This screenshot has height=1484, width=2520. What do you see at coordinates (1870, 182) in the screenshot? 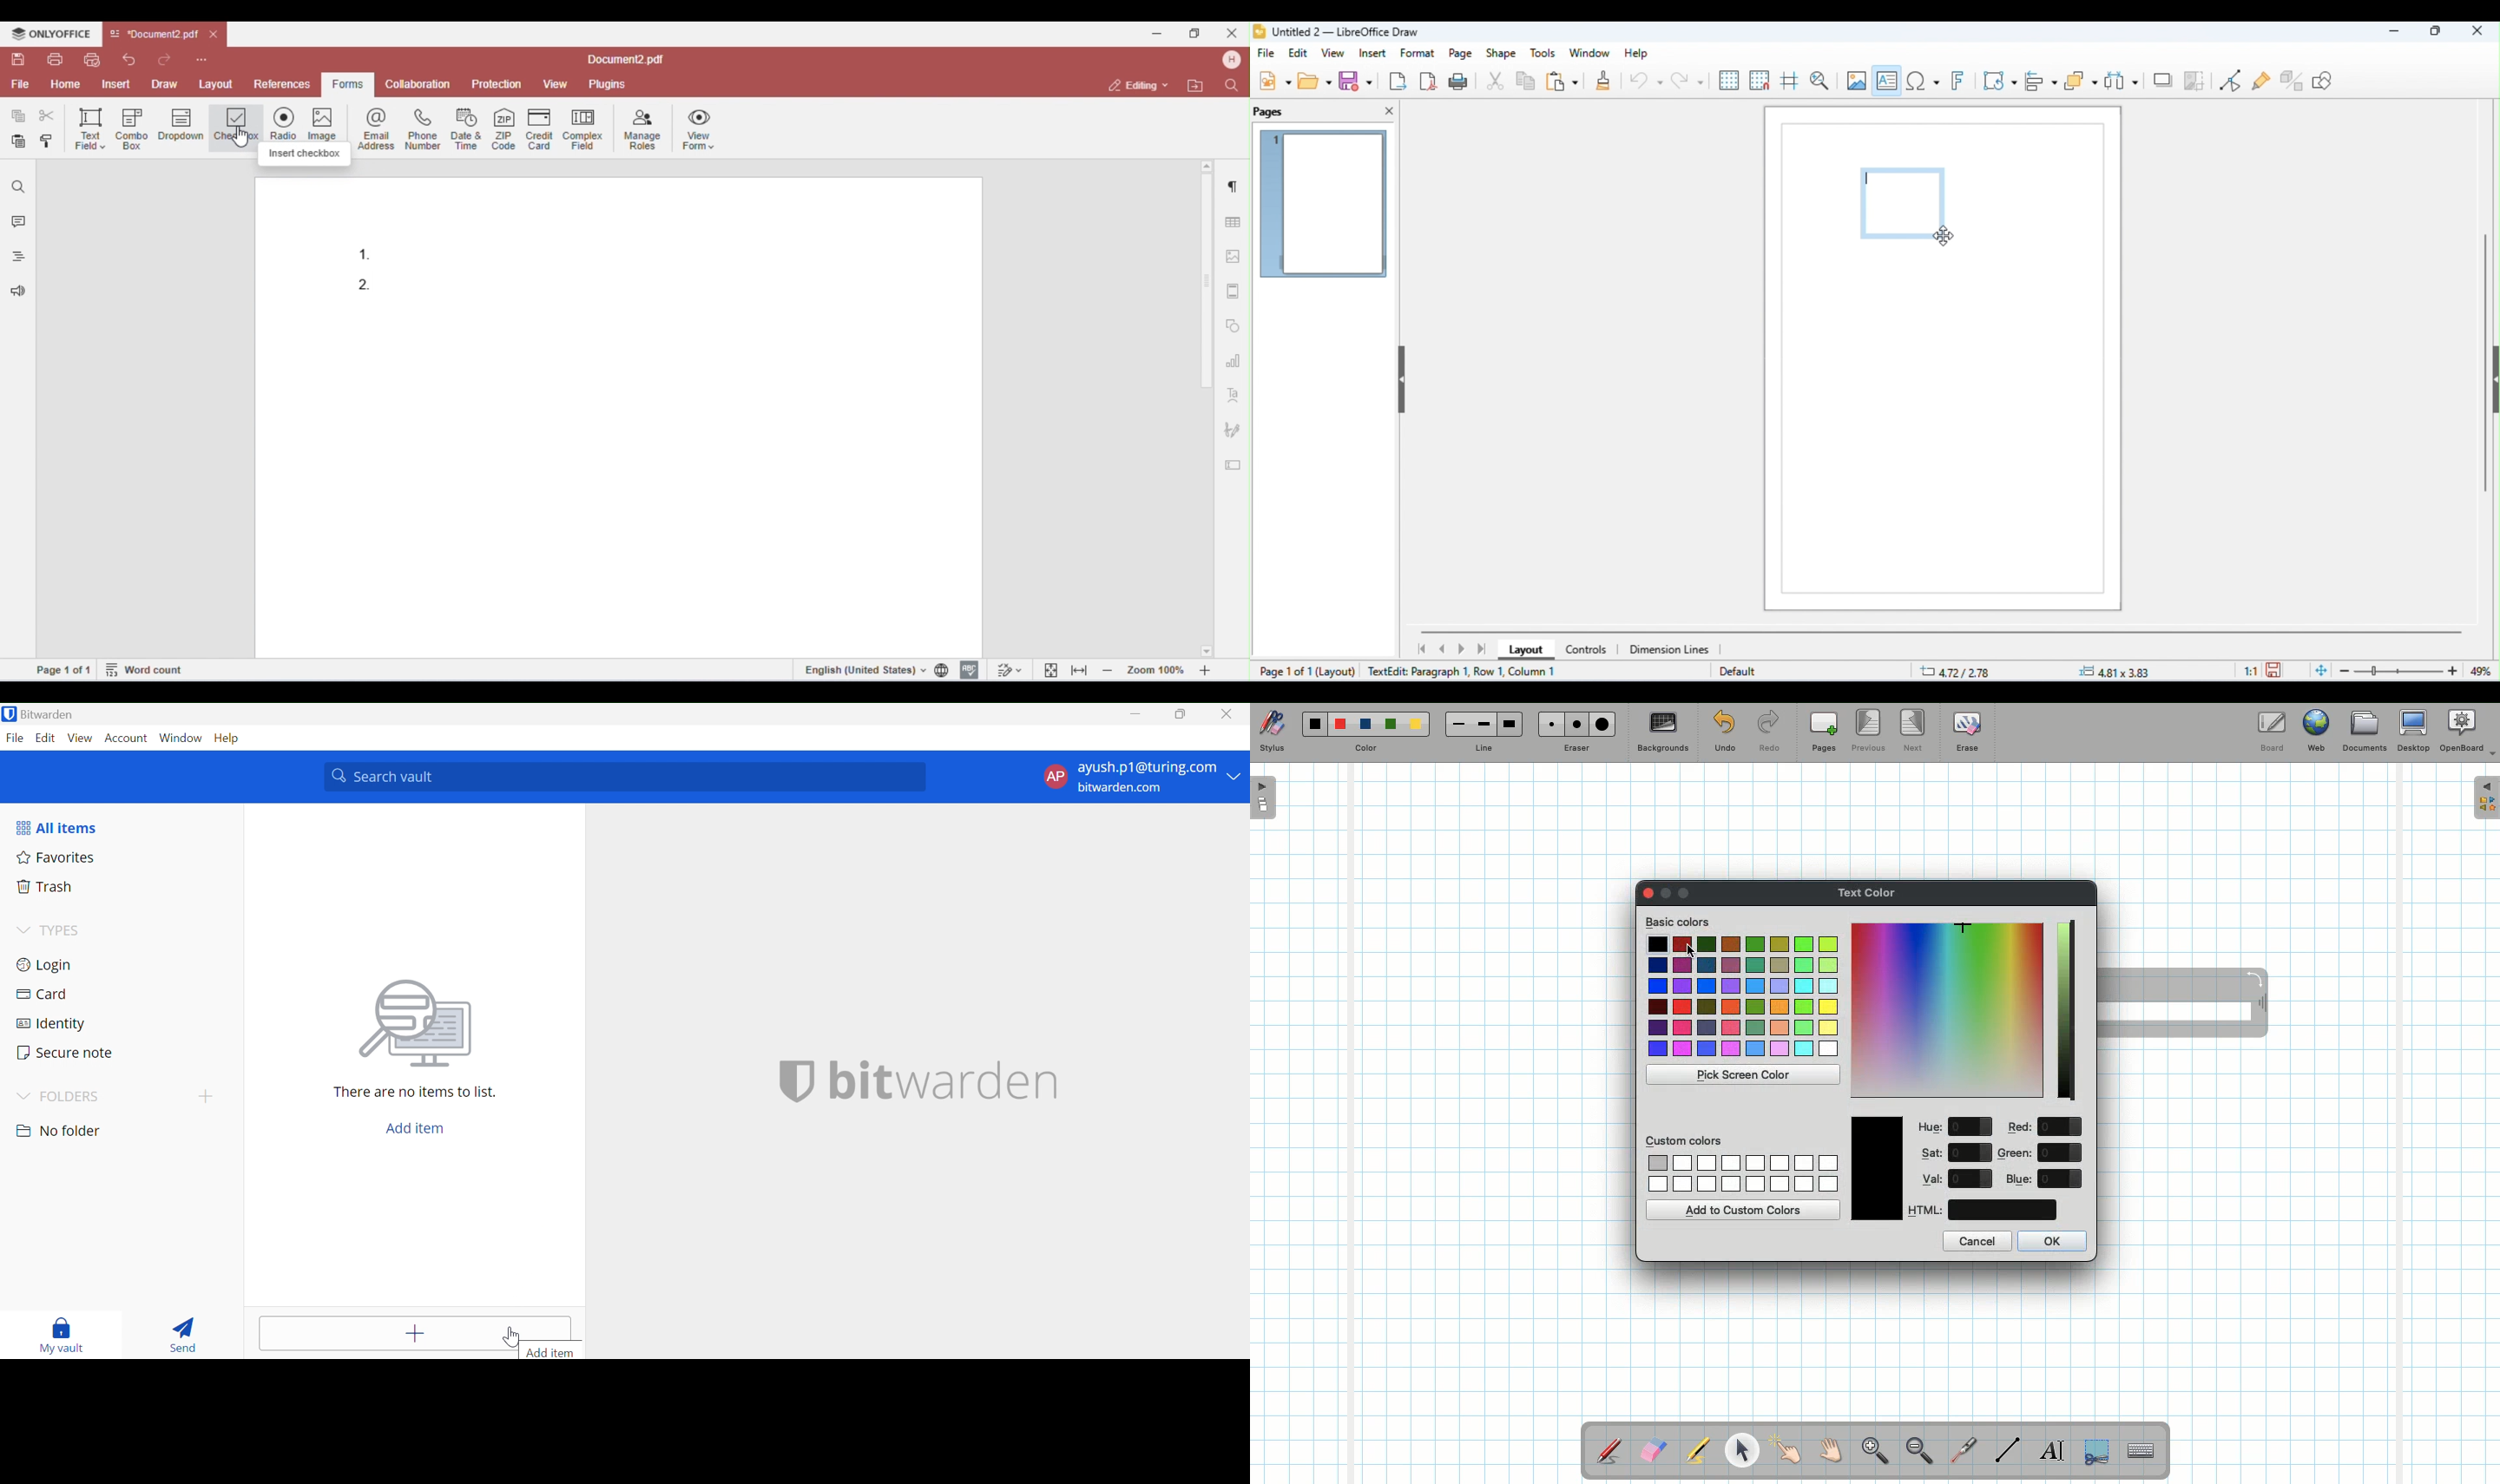
I see `typing cursor appeared before typing` at bounding box center [1870, 182].